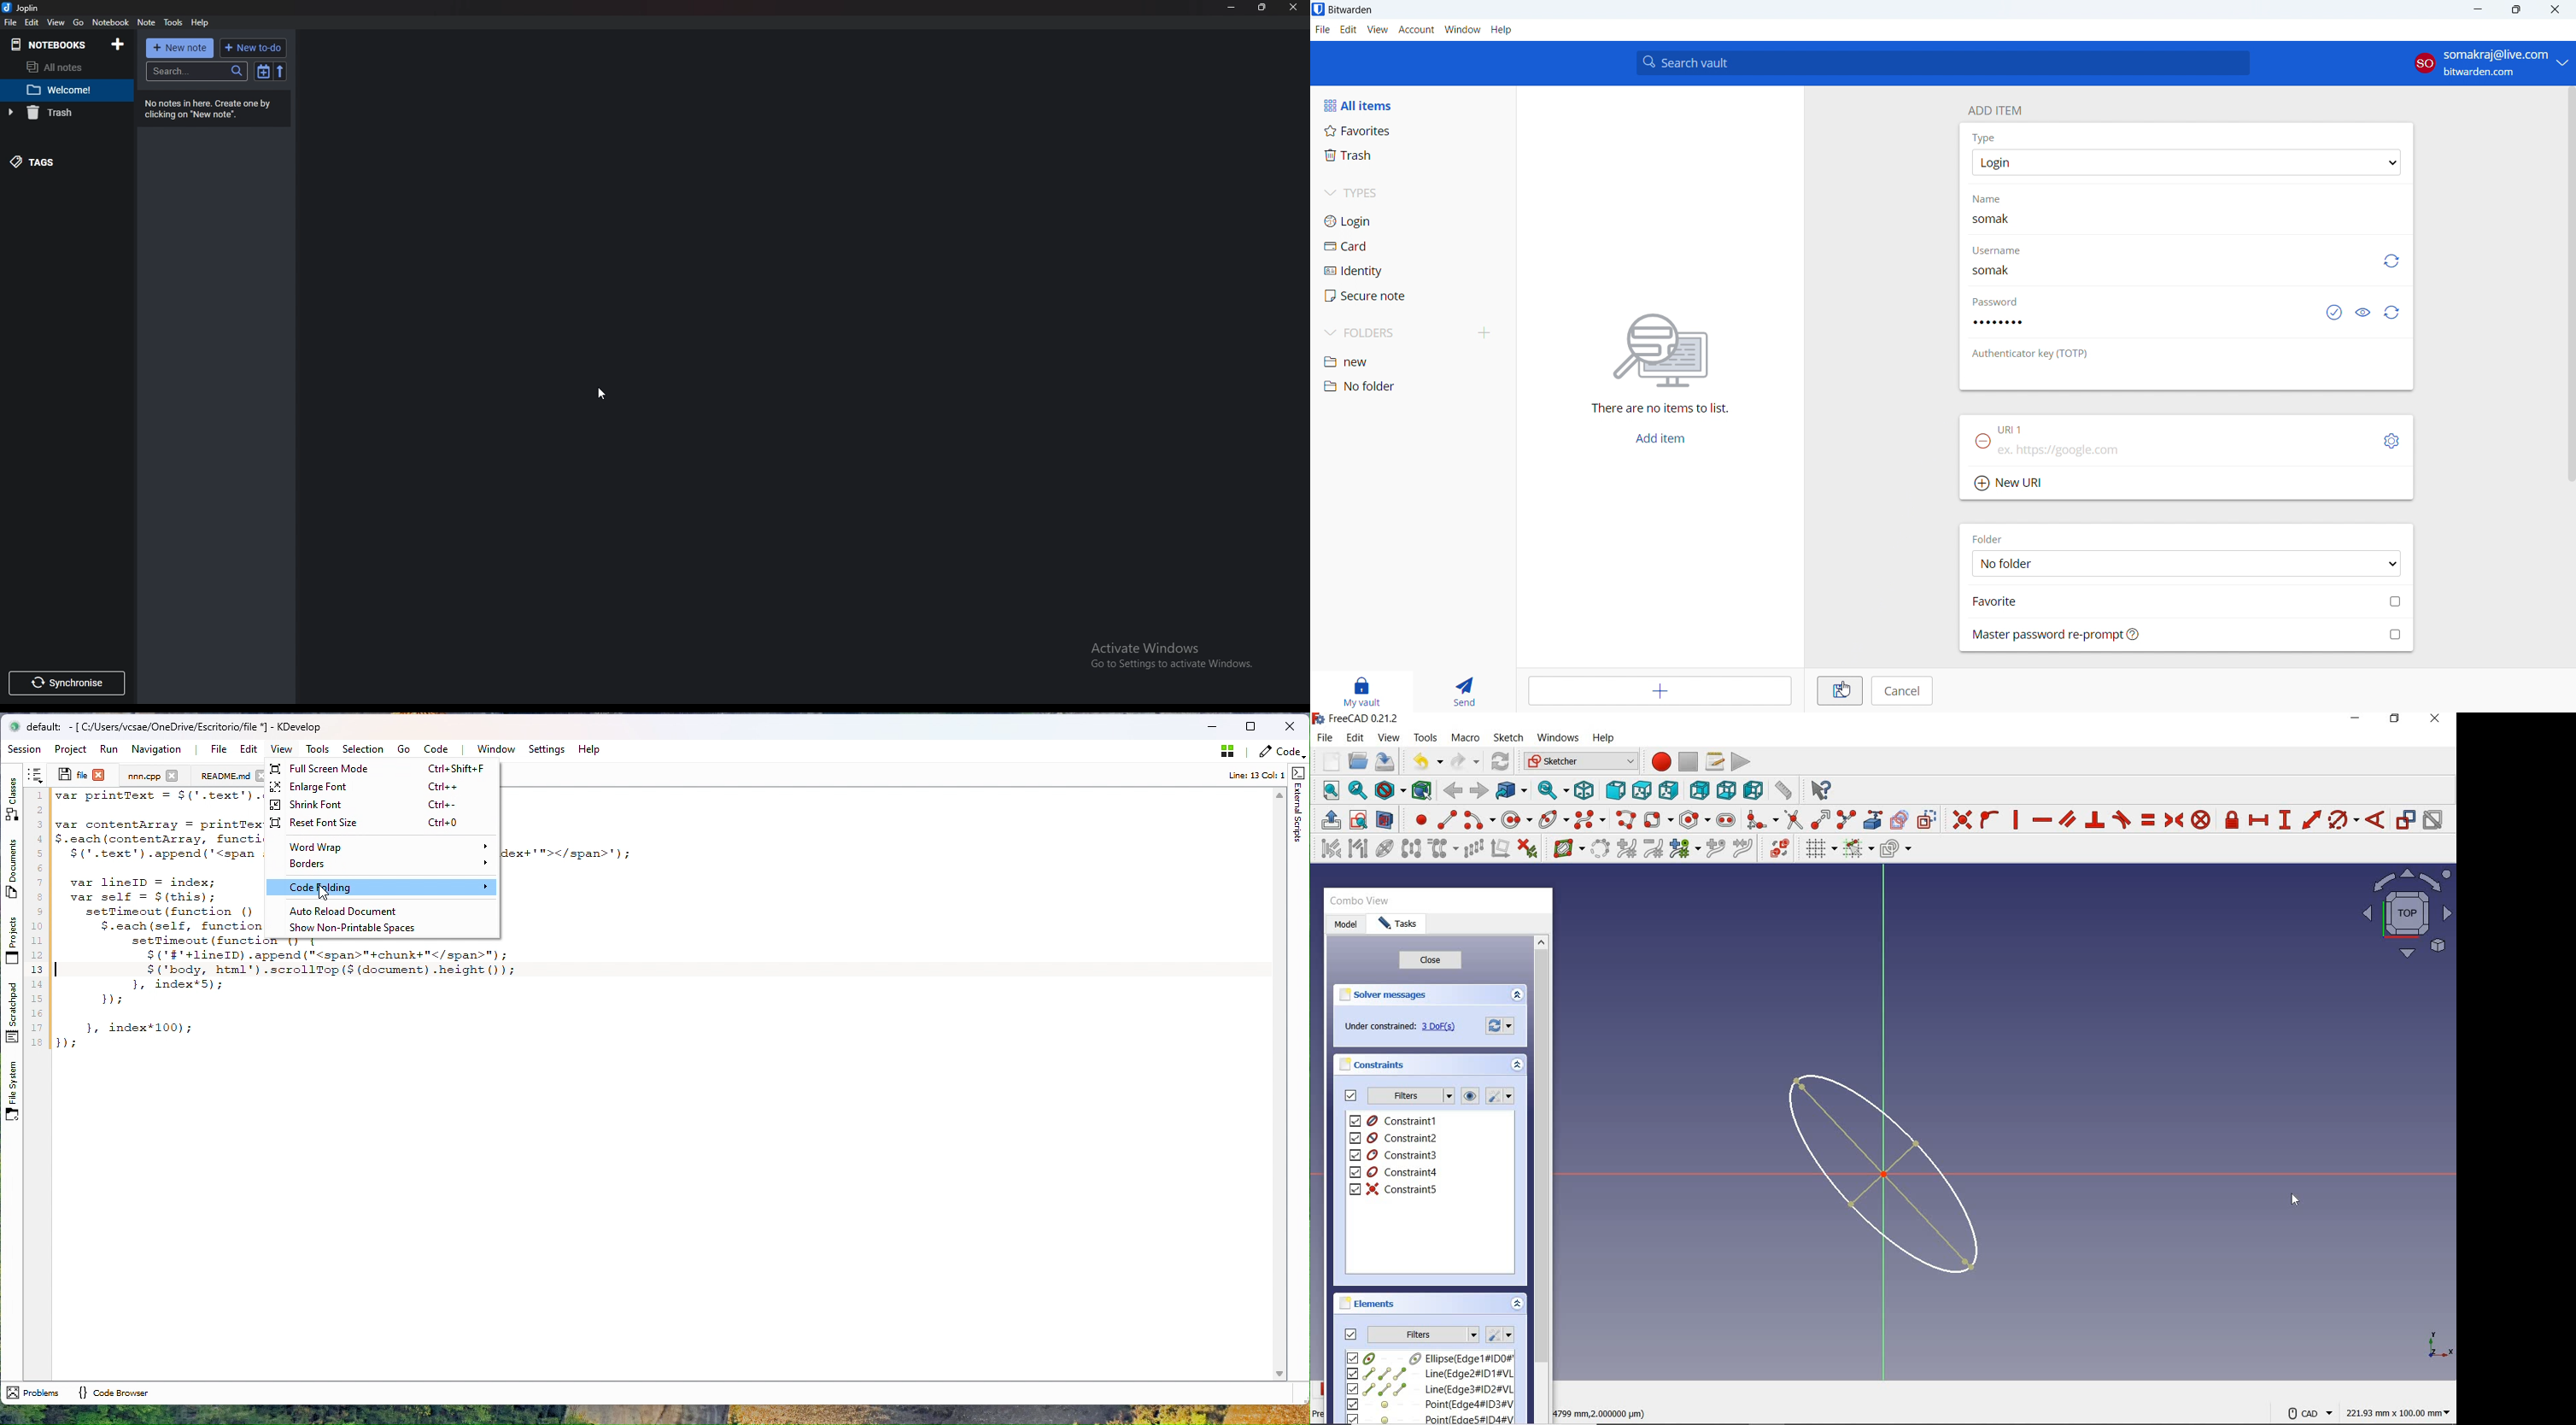 Image resolution: width=2576 pixels, height=1428 pixels. Describe the element at coordinates (1499, 1096) in the screenshot. I see `settings` at that location.